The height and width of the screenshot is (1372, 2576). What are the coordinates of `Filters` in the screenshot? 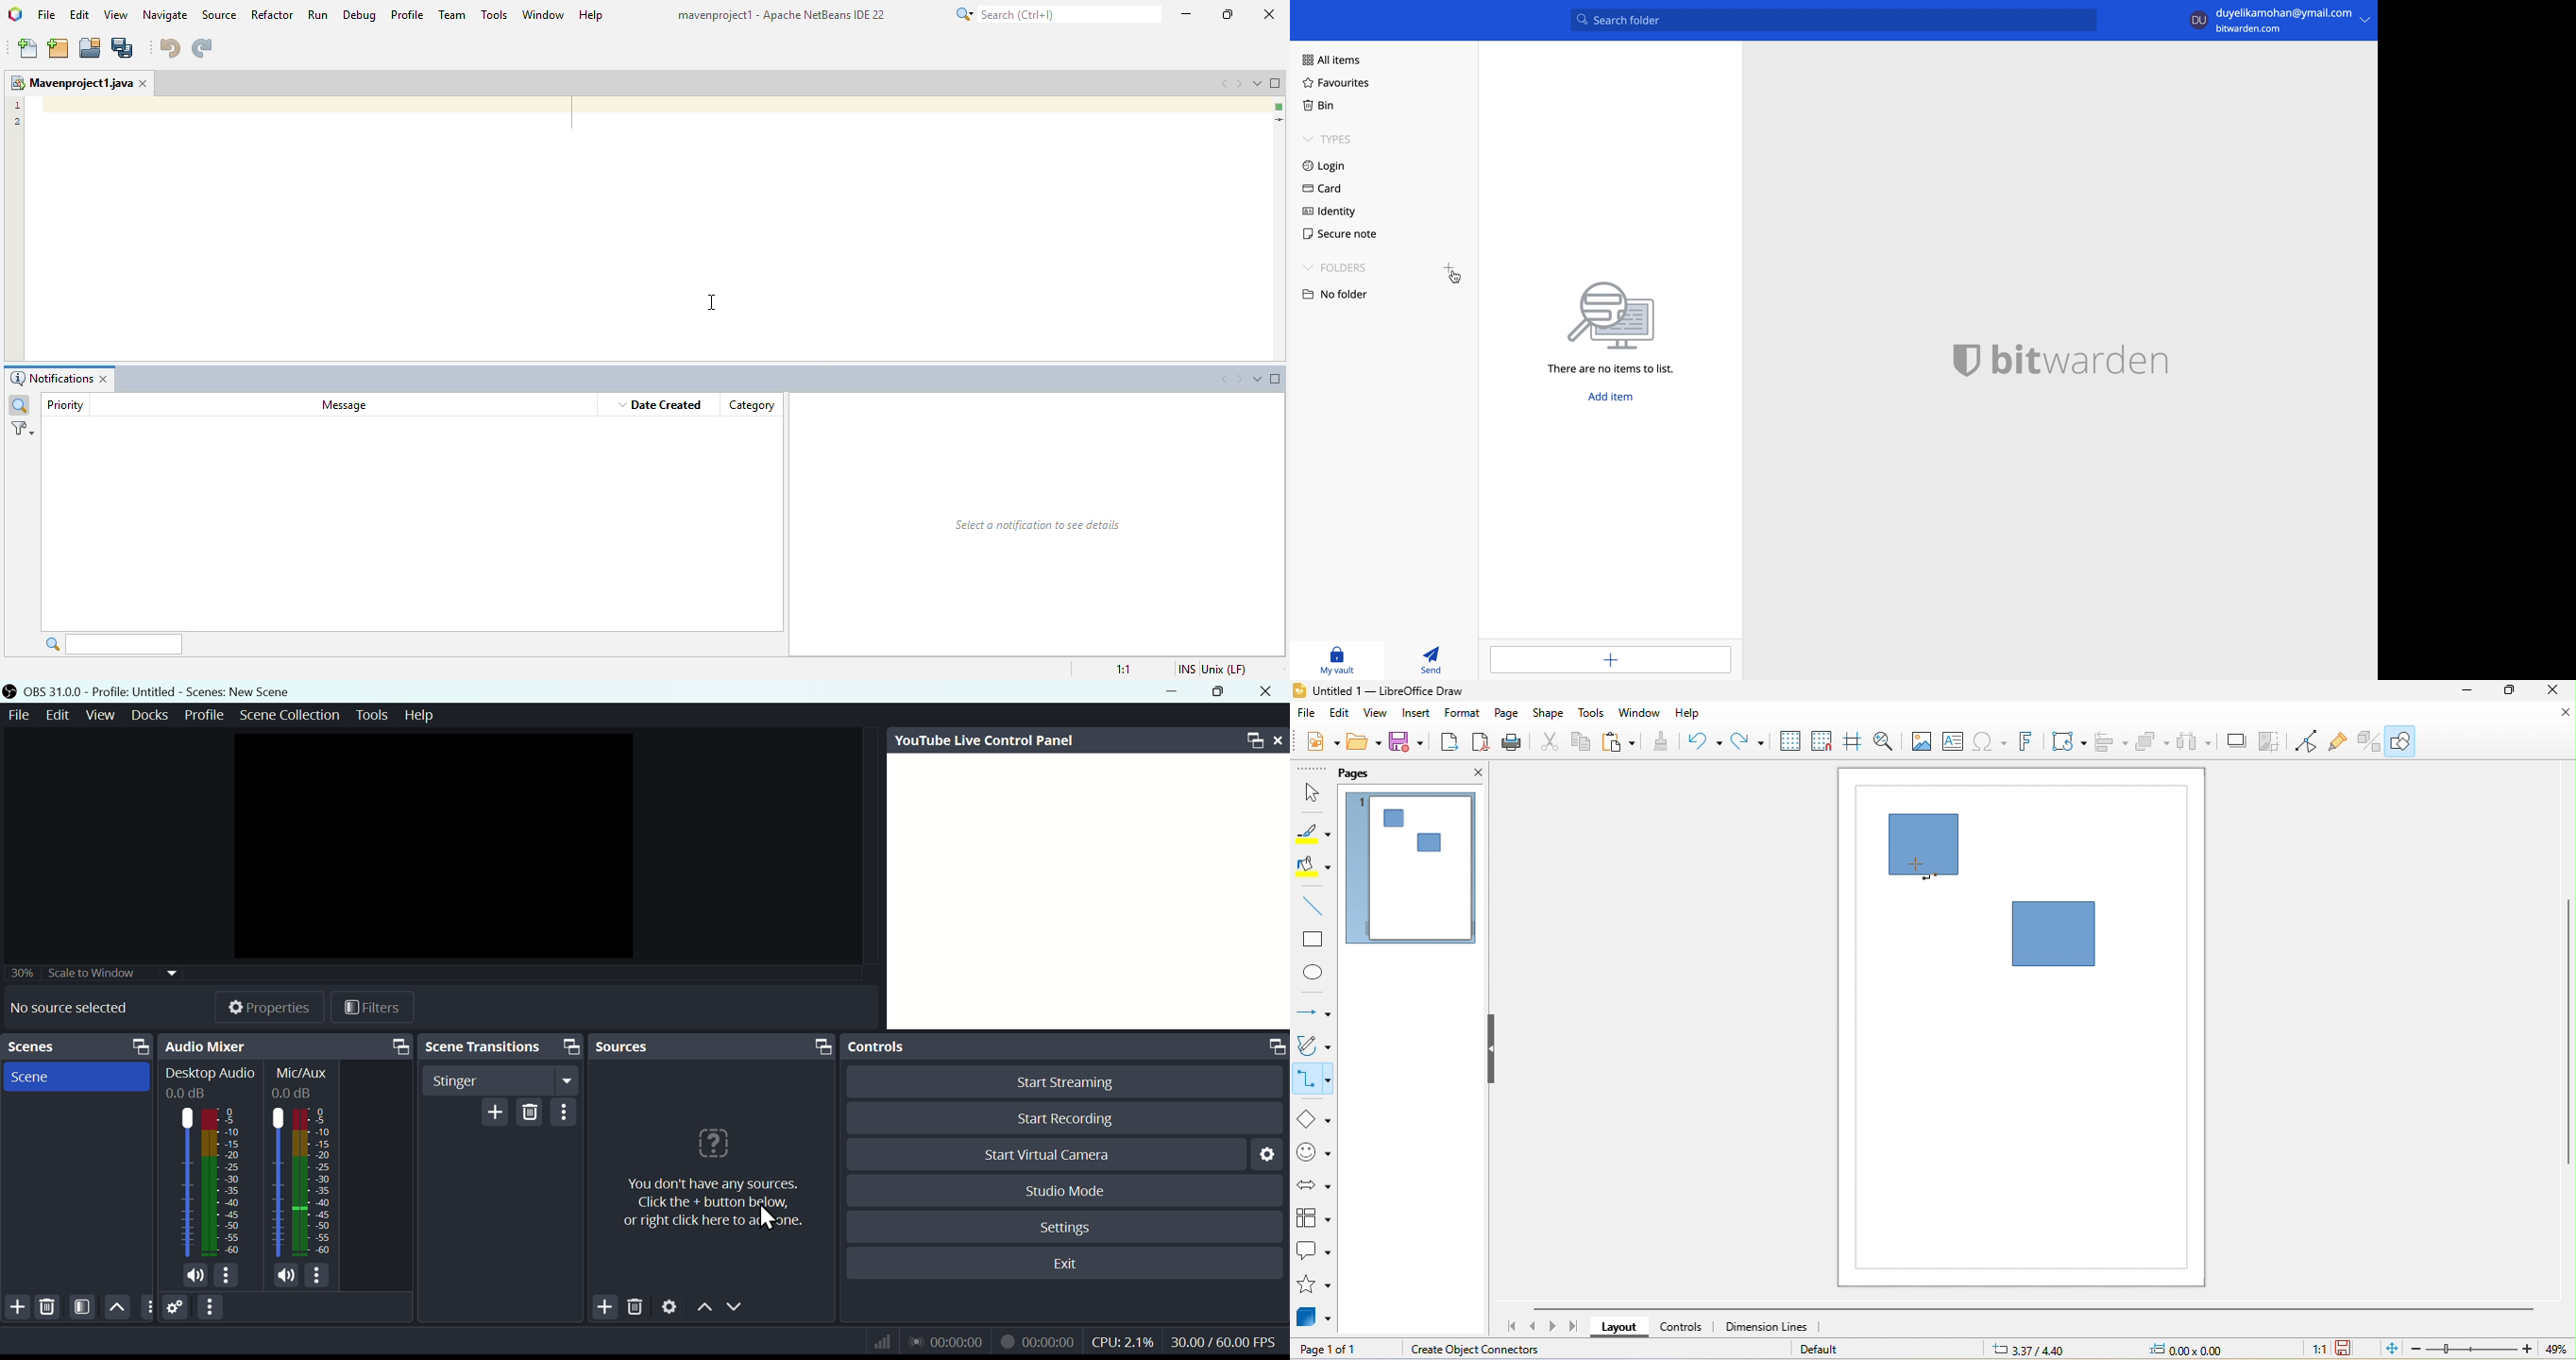 It's located at (81, 1308).